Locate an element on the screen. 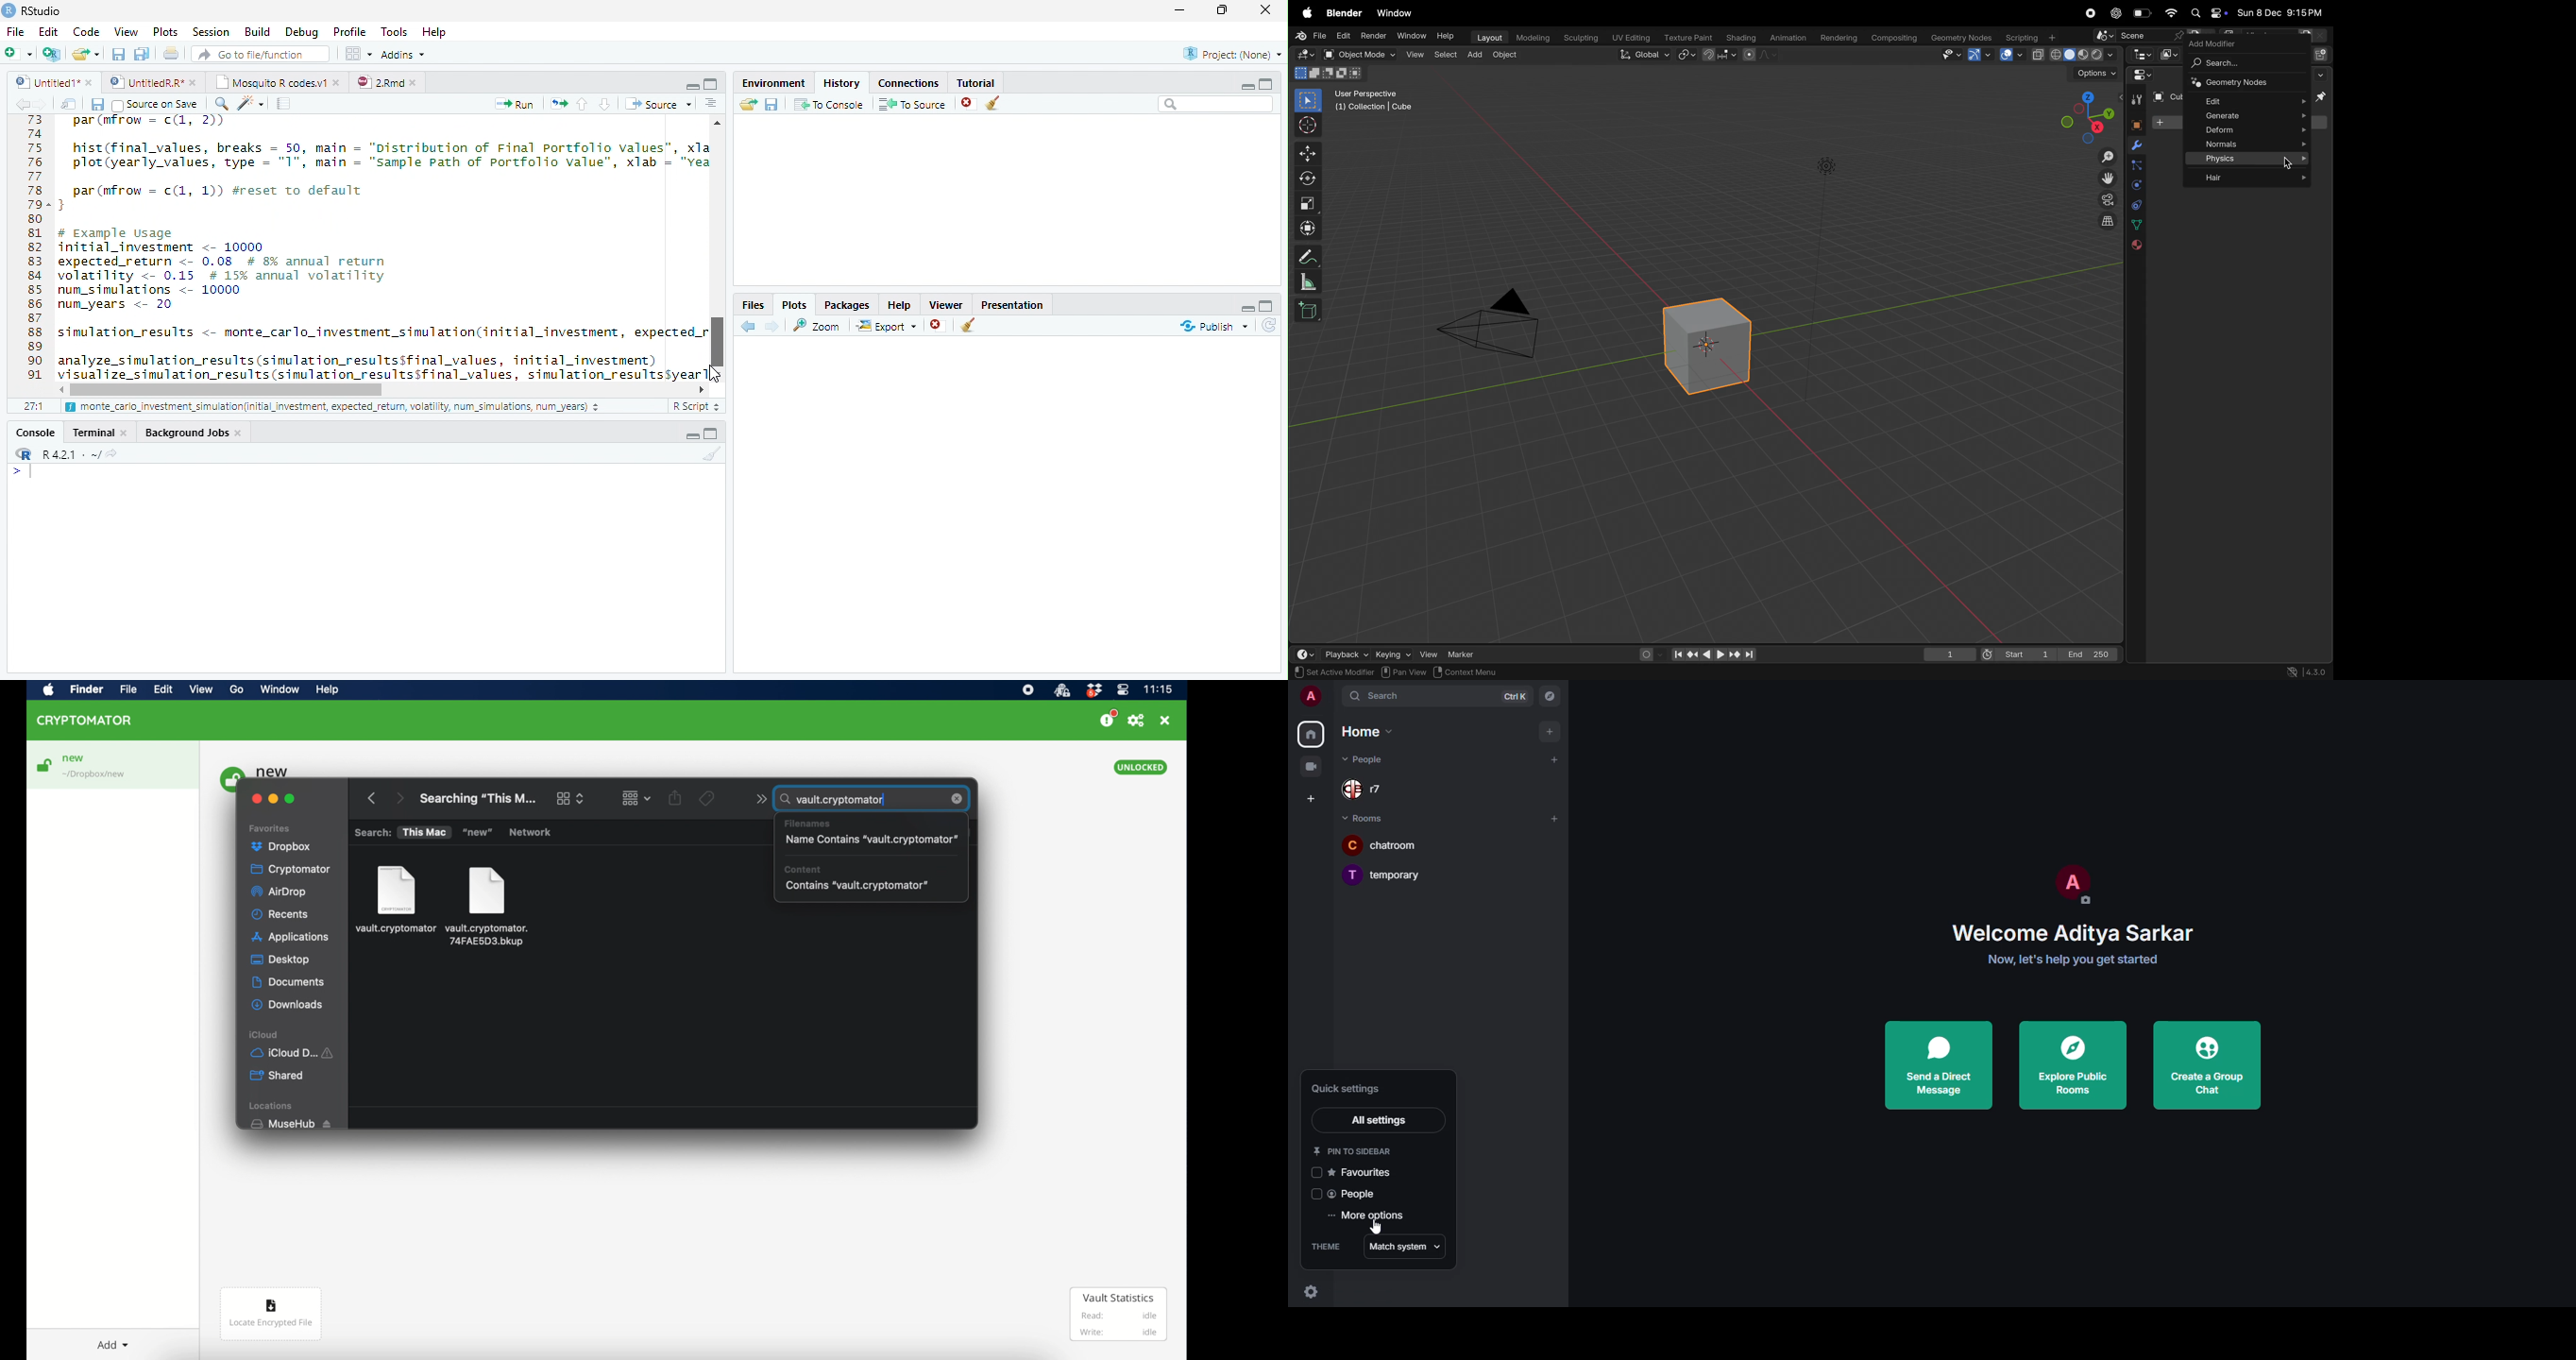 The width and height of the screenshot is (2576, 1372). search is located at coordinates (2243, 63).